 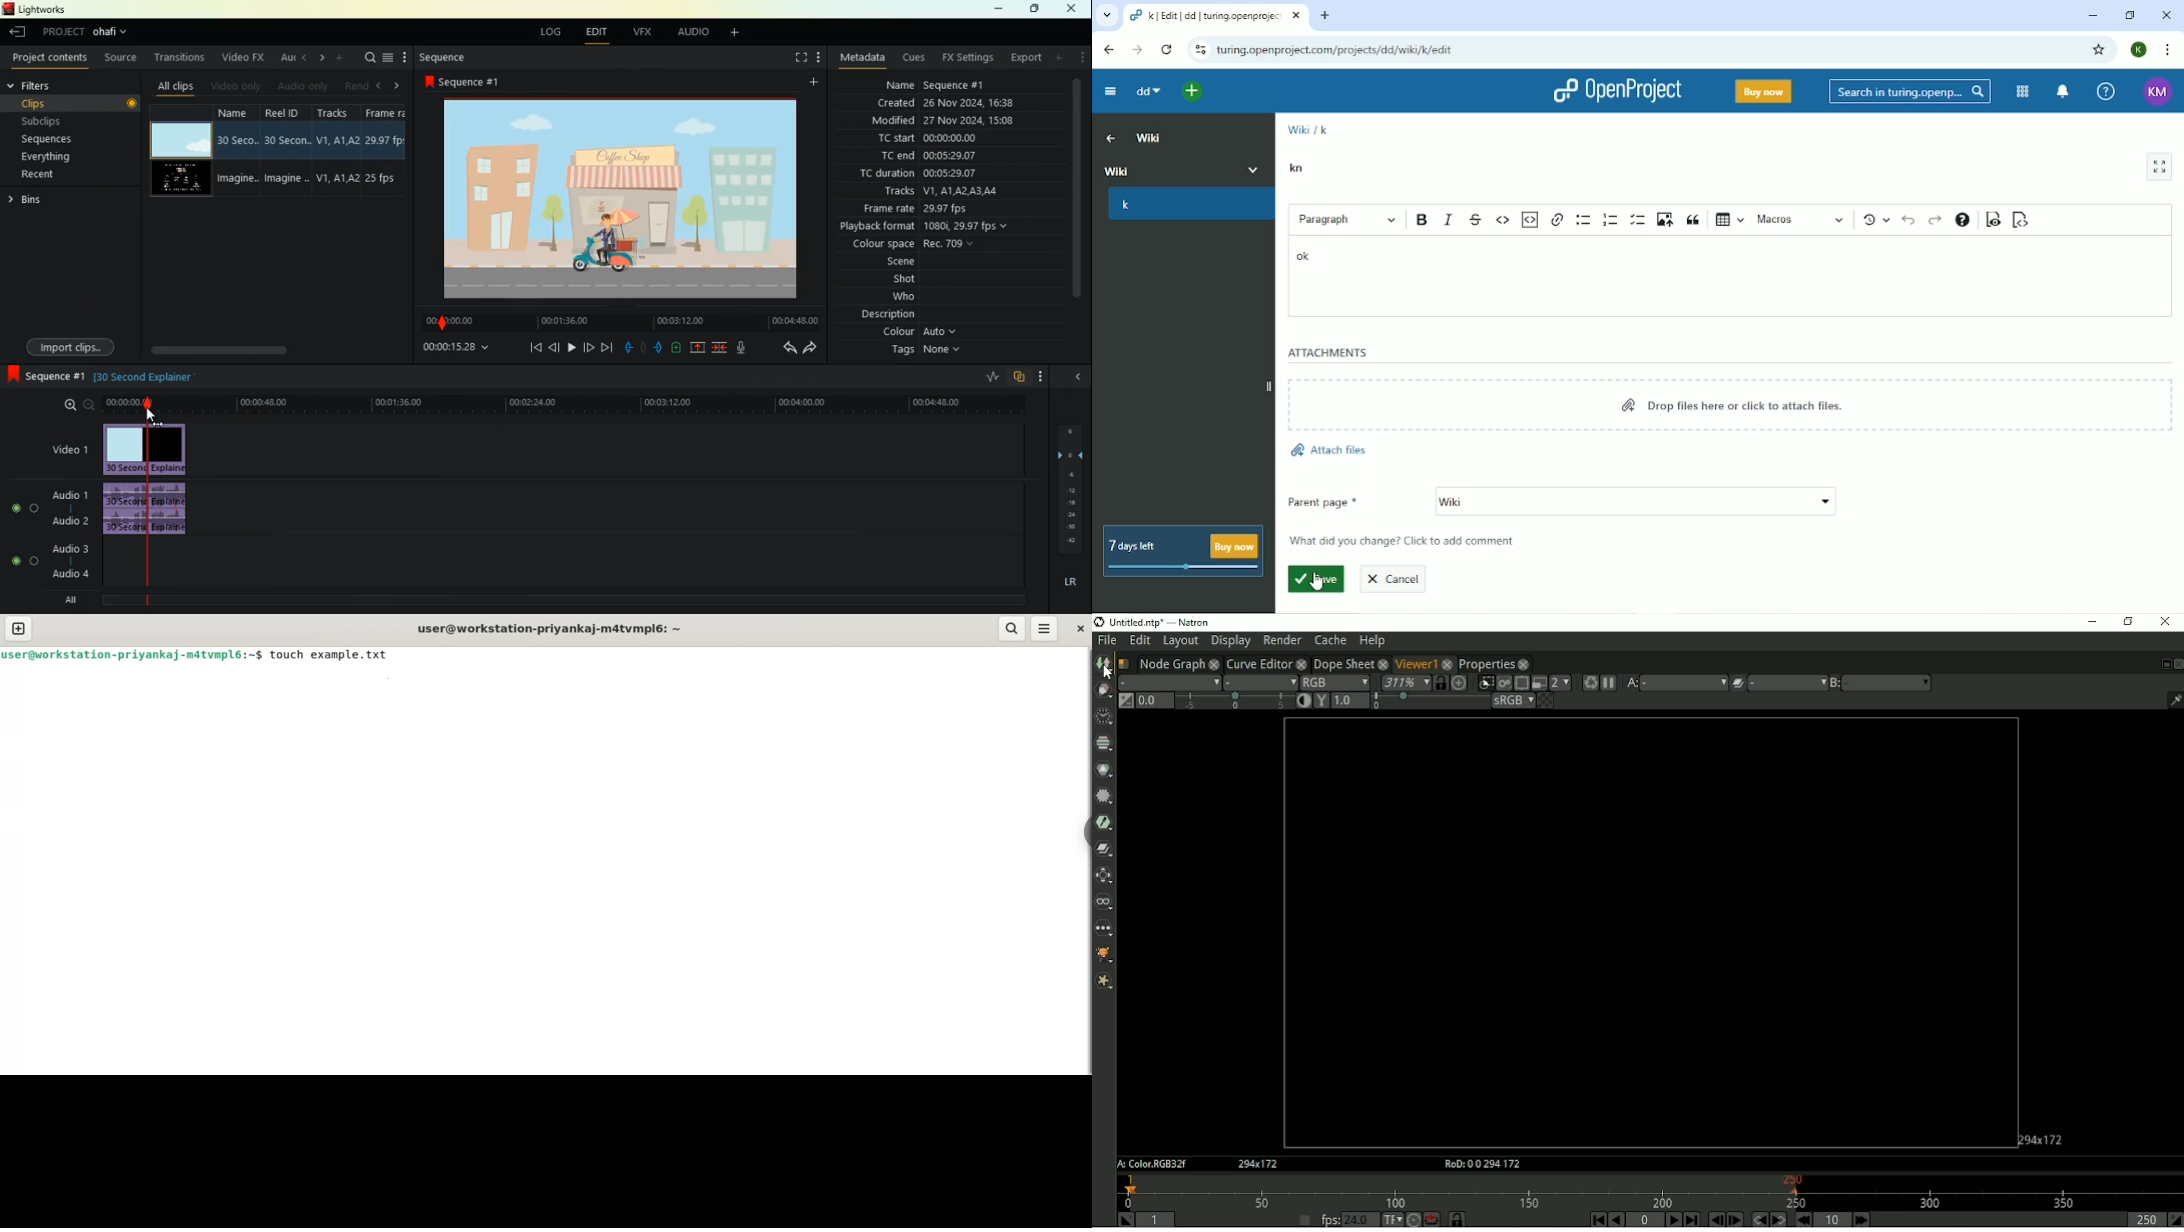 What do you see at coordinates (78, 104) in the screenshot?
I see `clips` at bounding box center [78, 104].